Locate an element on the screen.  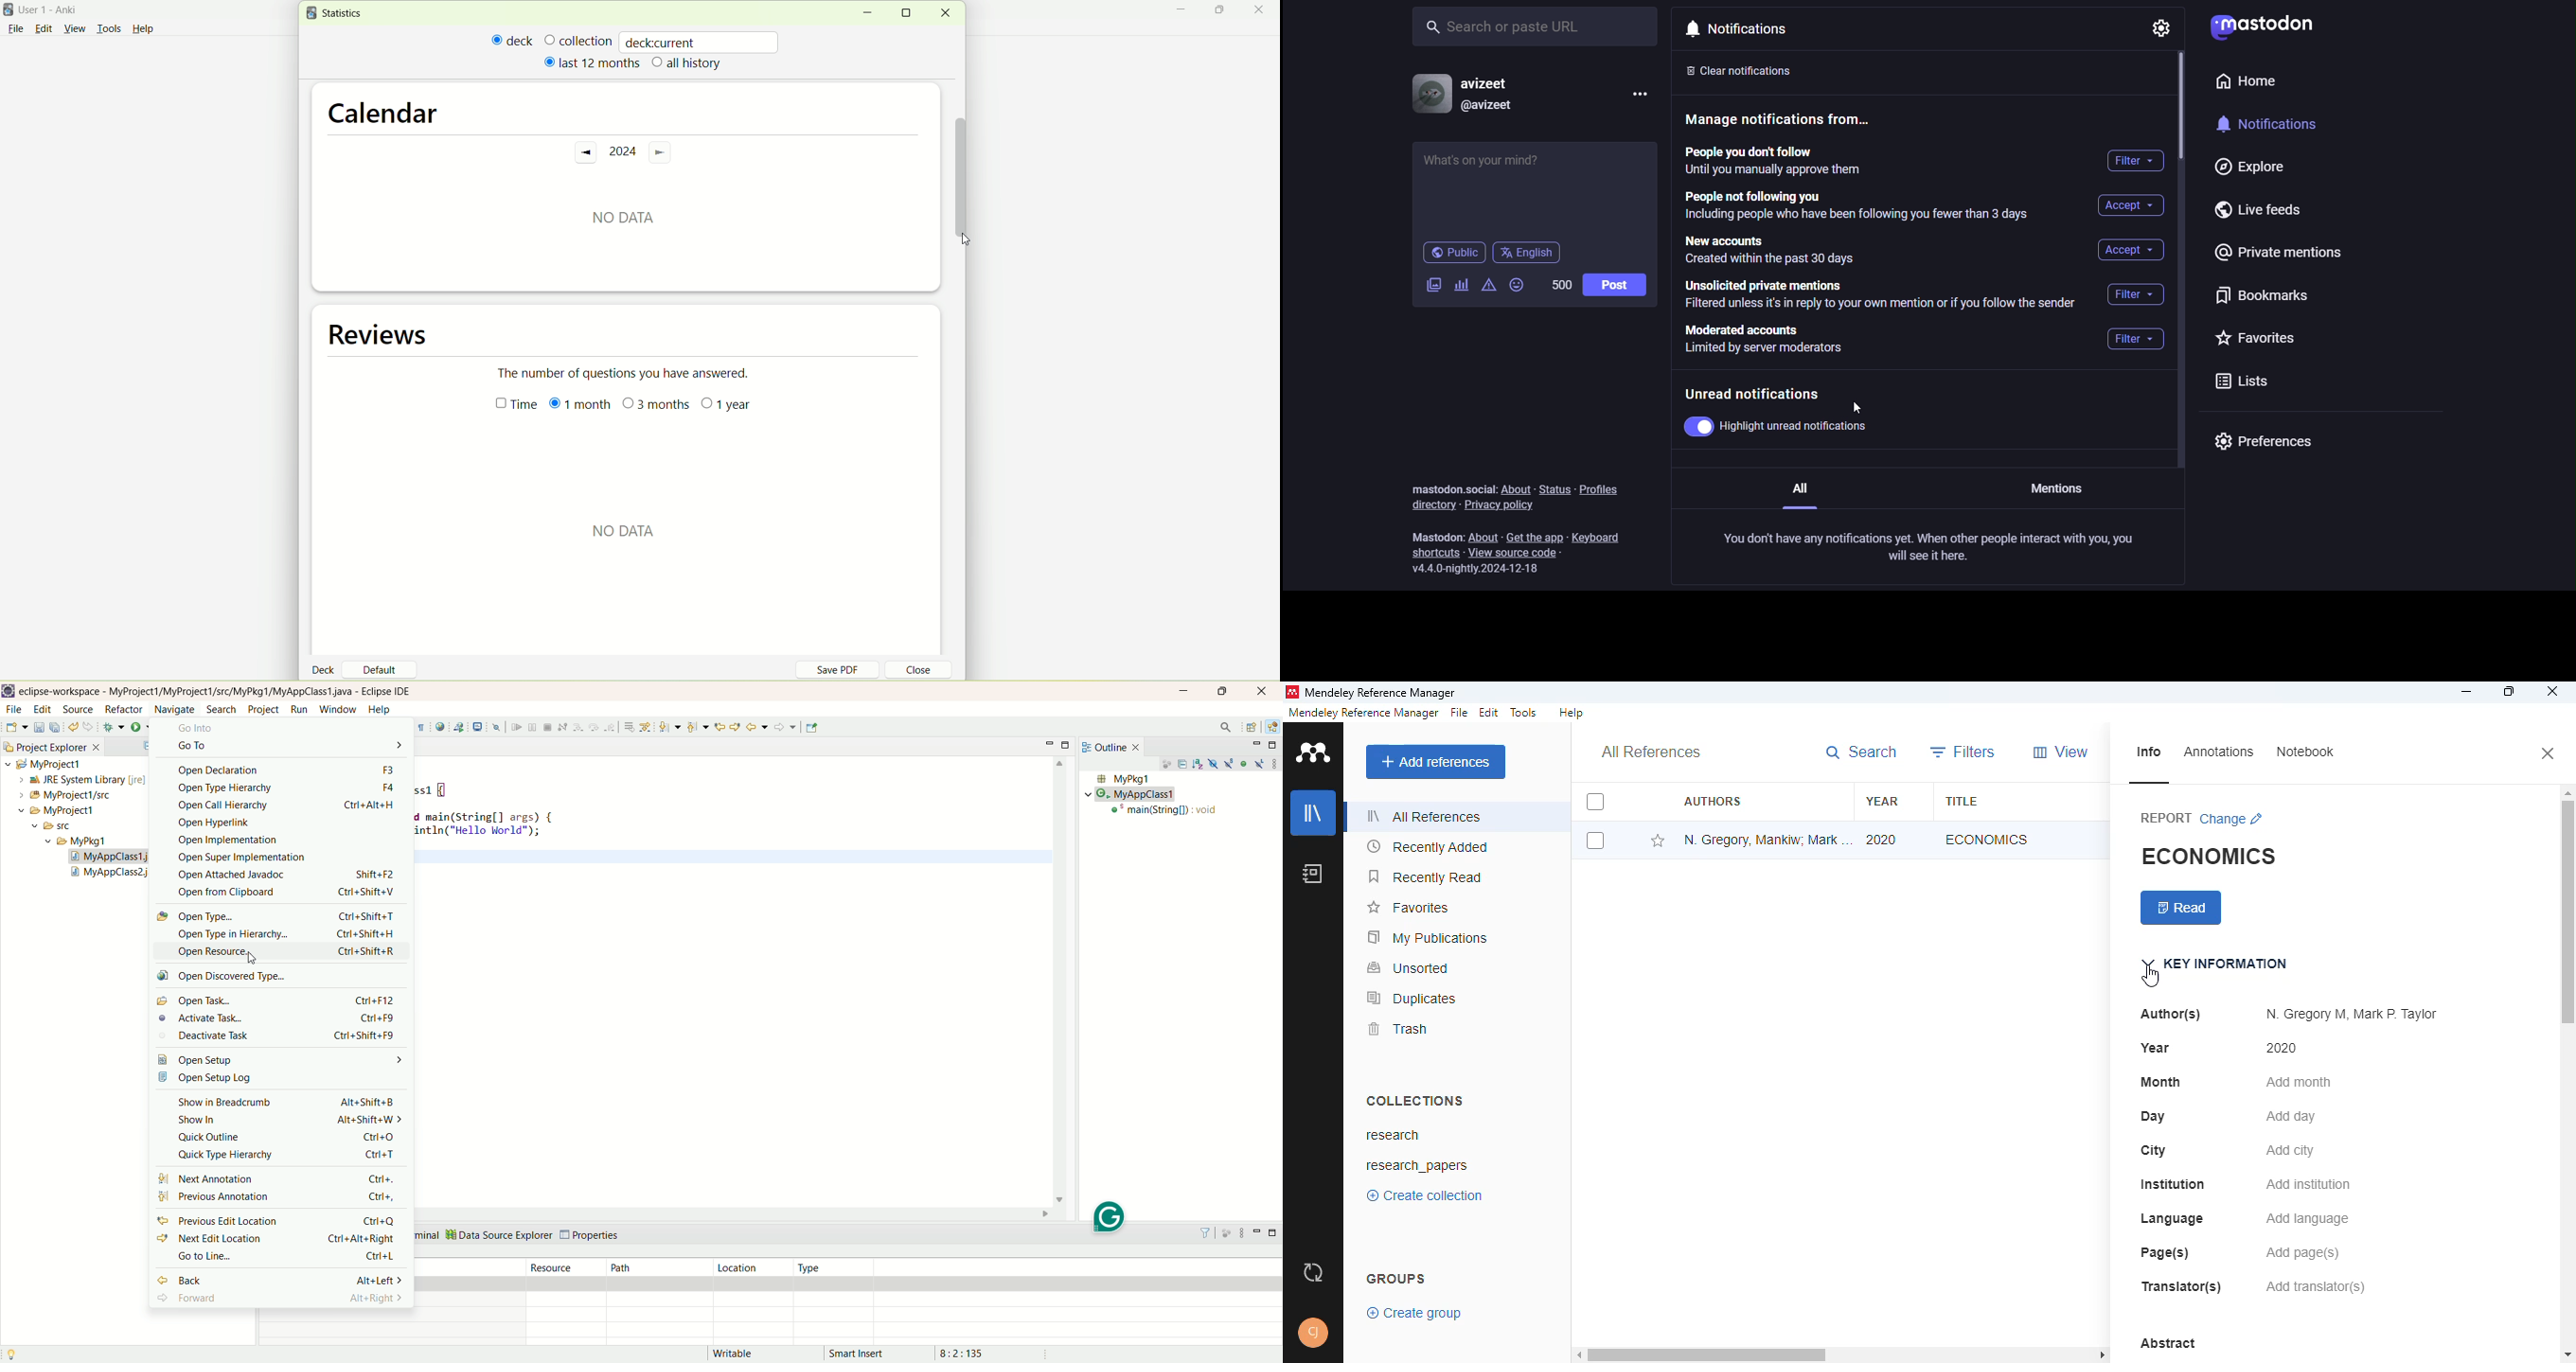
favorites is located at coordinates (1407, 909).